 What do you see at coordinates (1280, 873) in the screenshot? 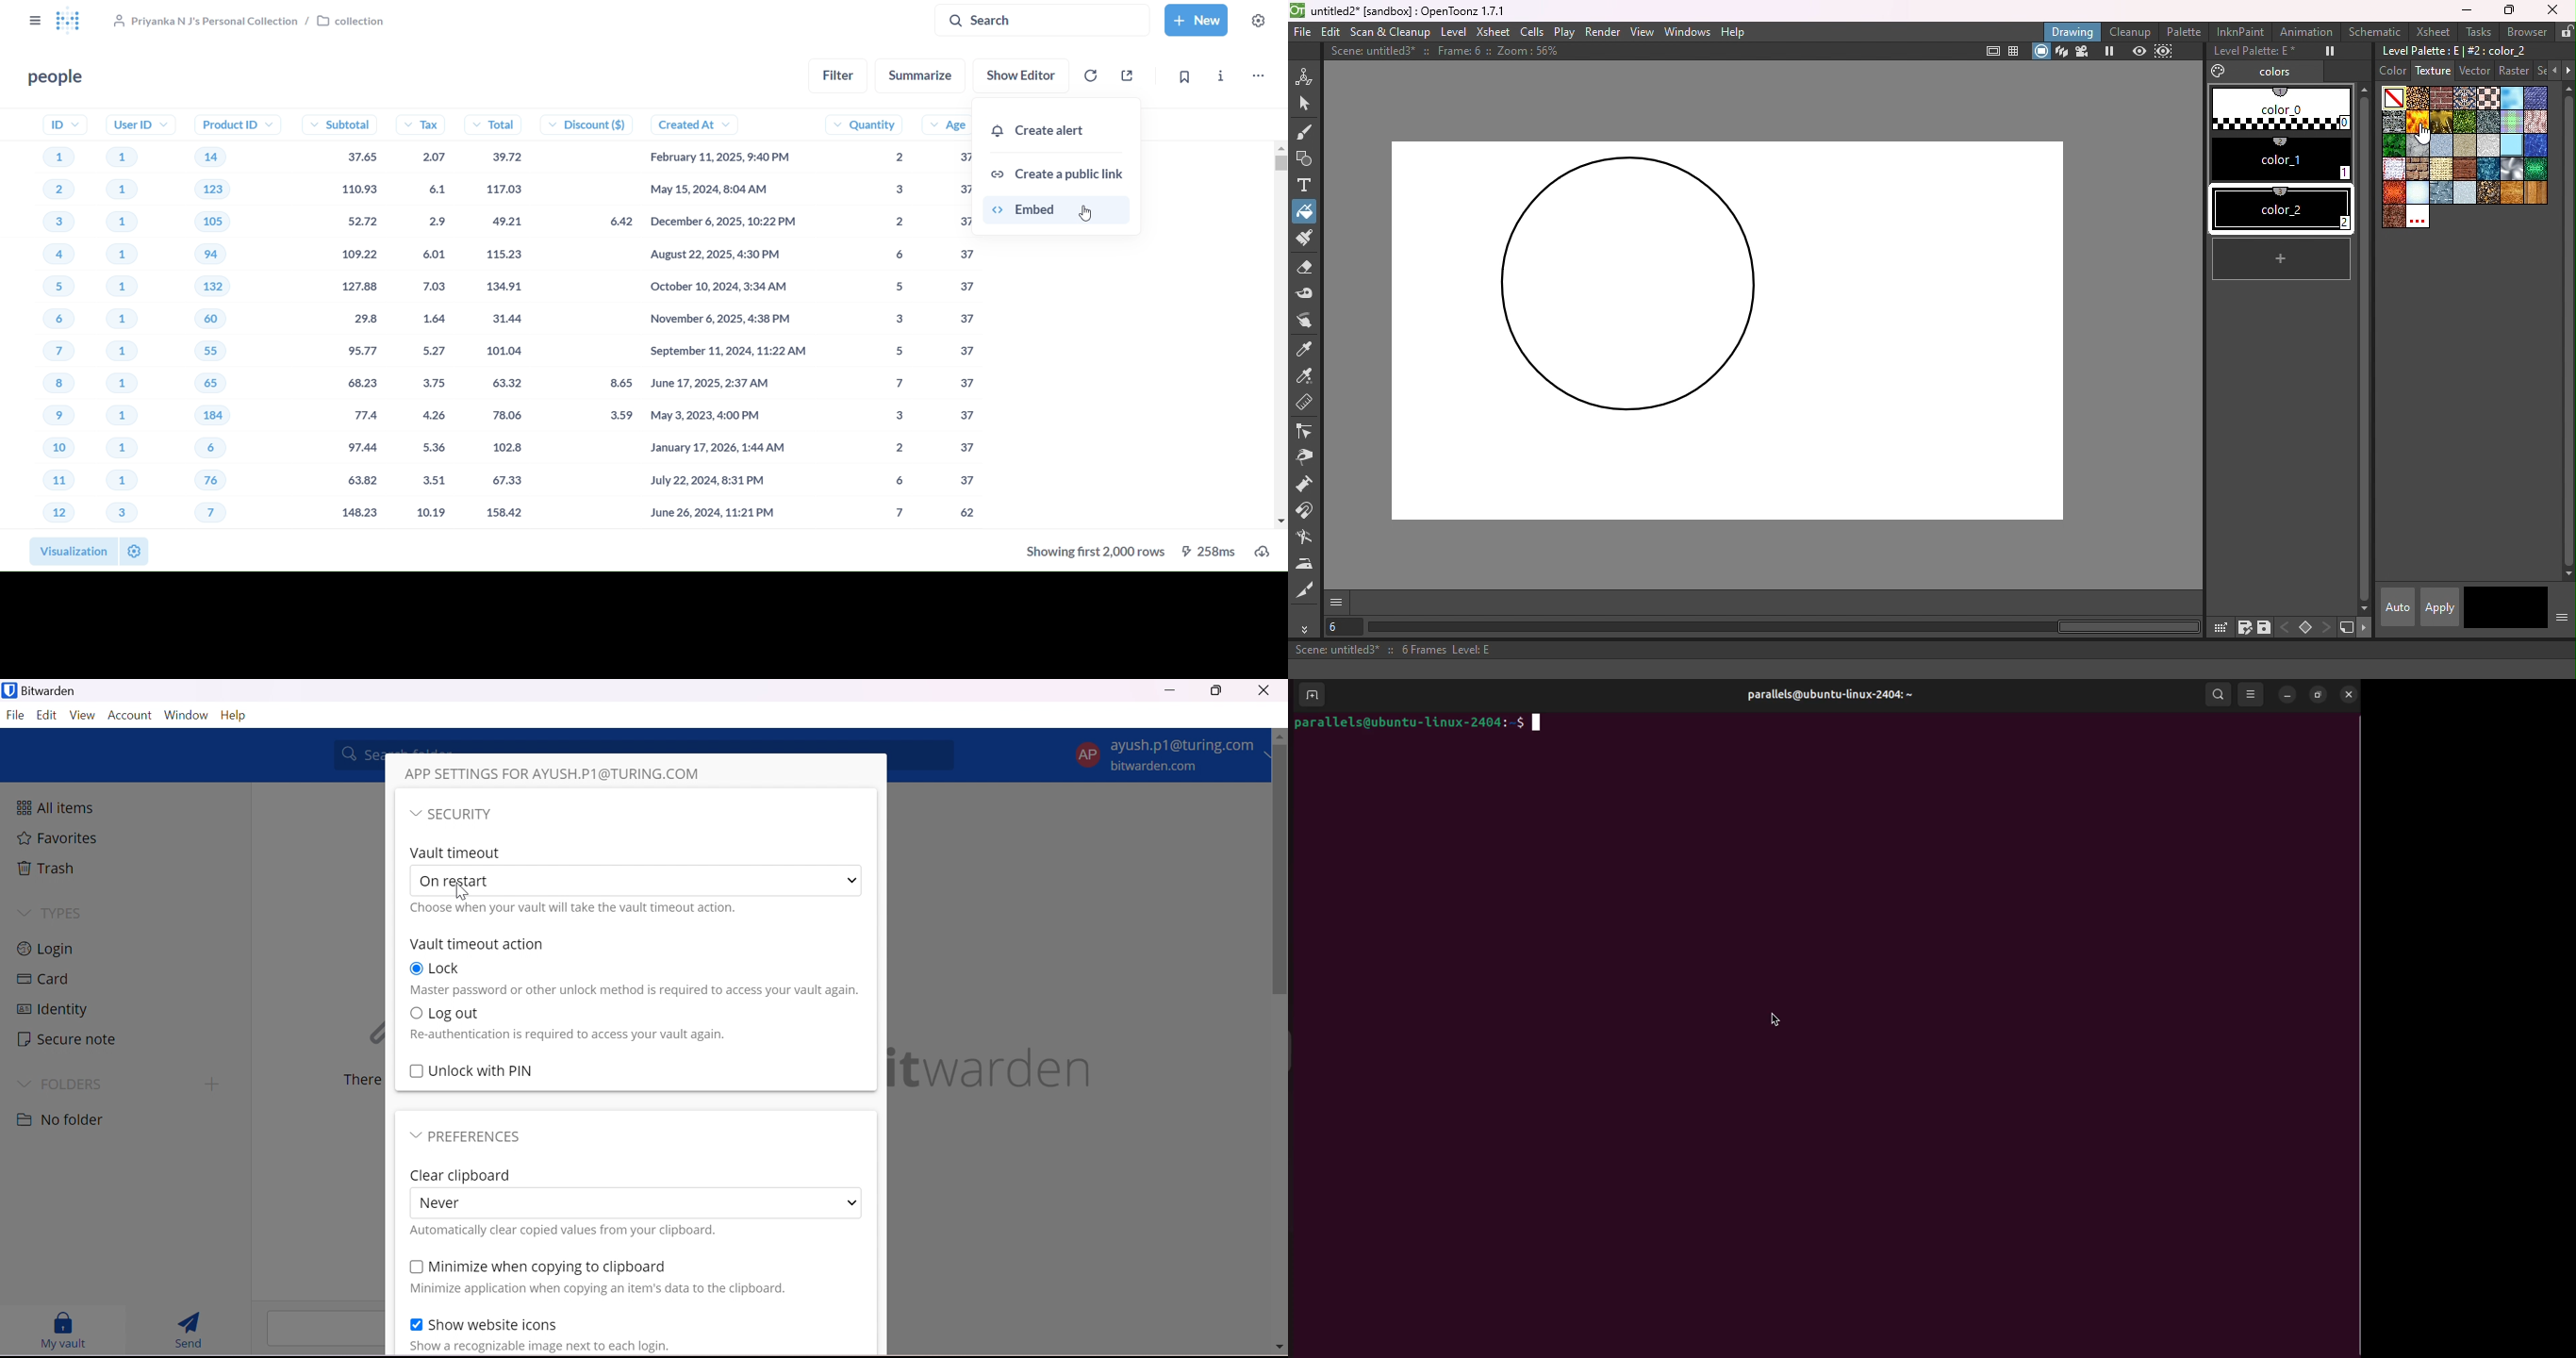
I see `scrollbar` at bounding box center [1280, 873].